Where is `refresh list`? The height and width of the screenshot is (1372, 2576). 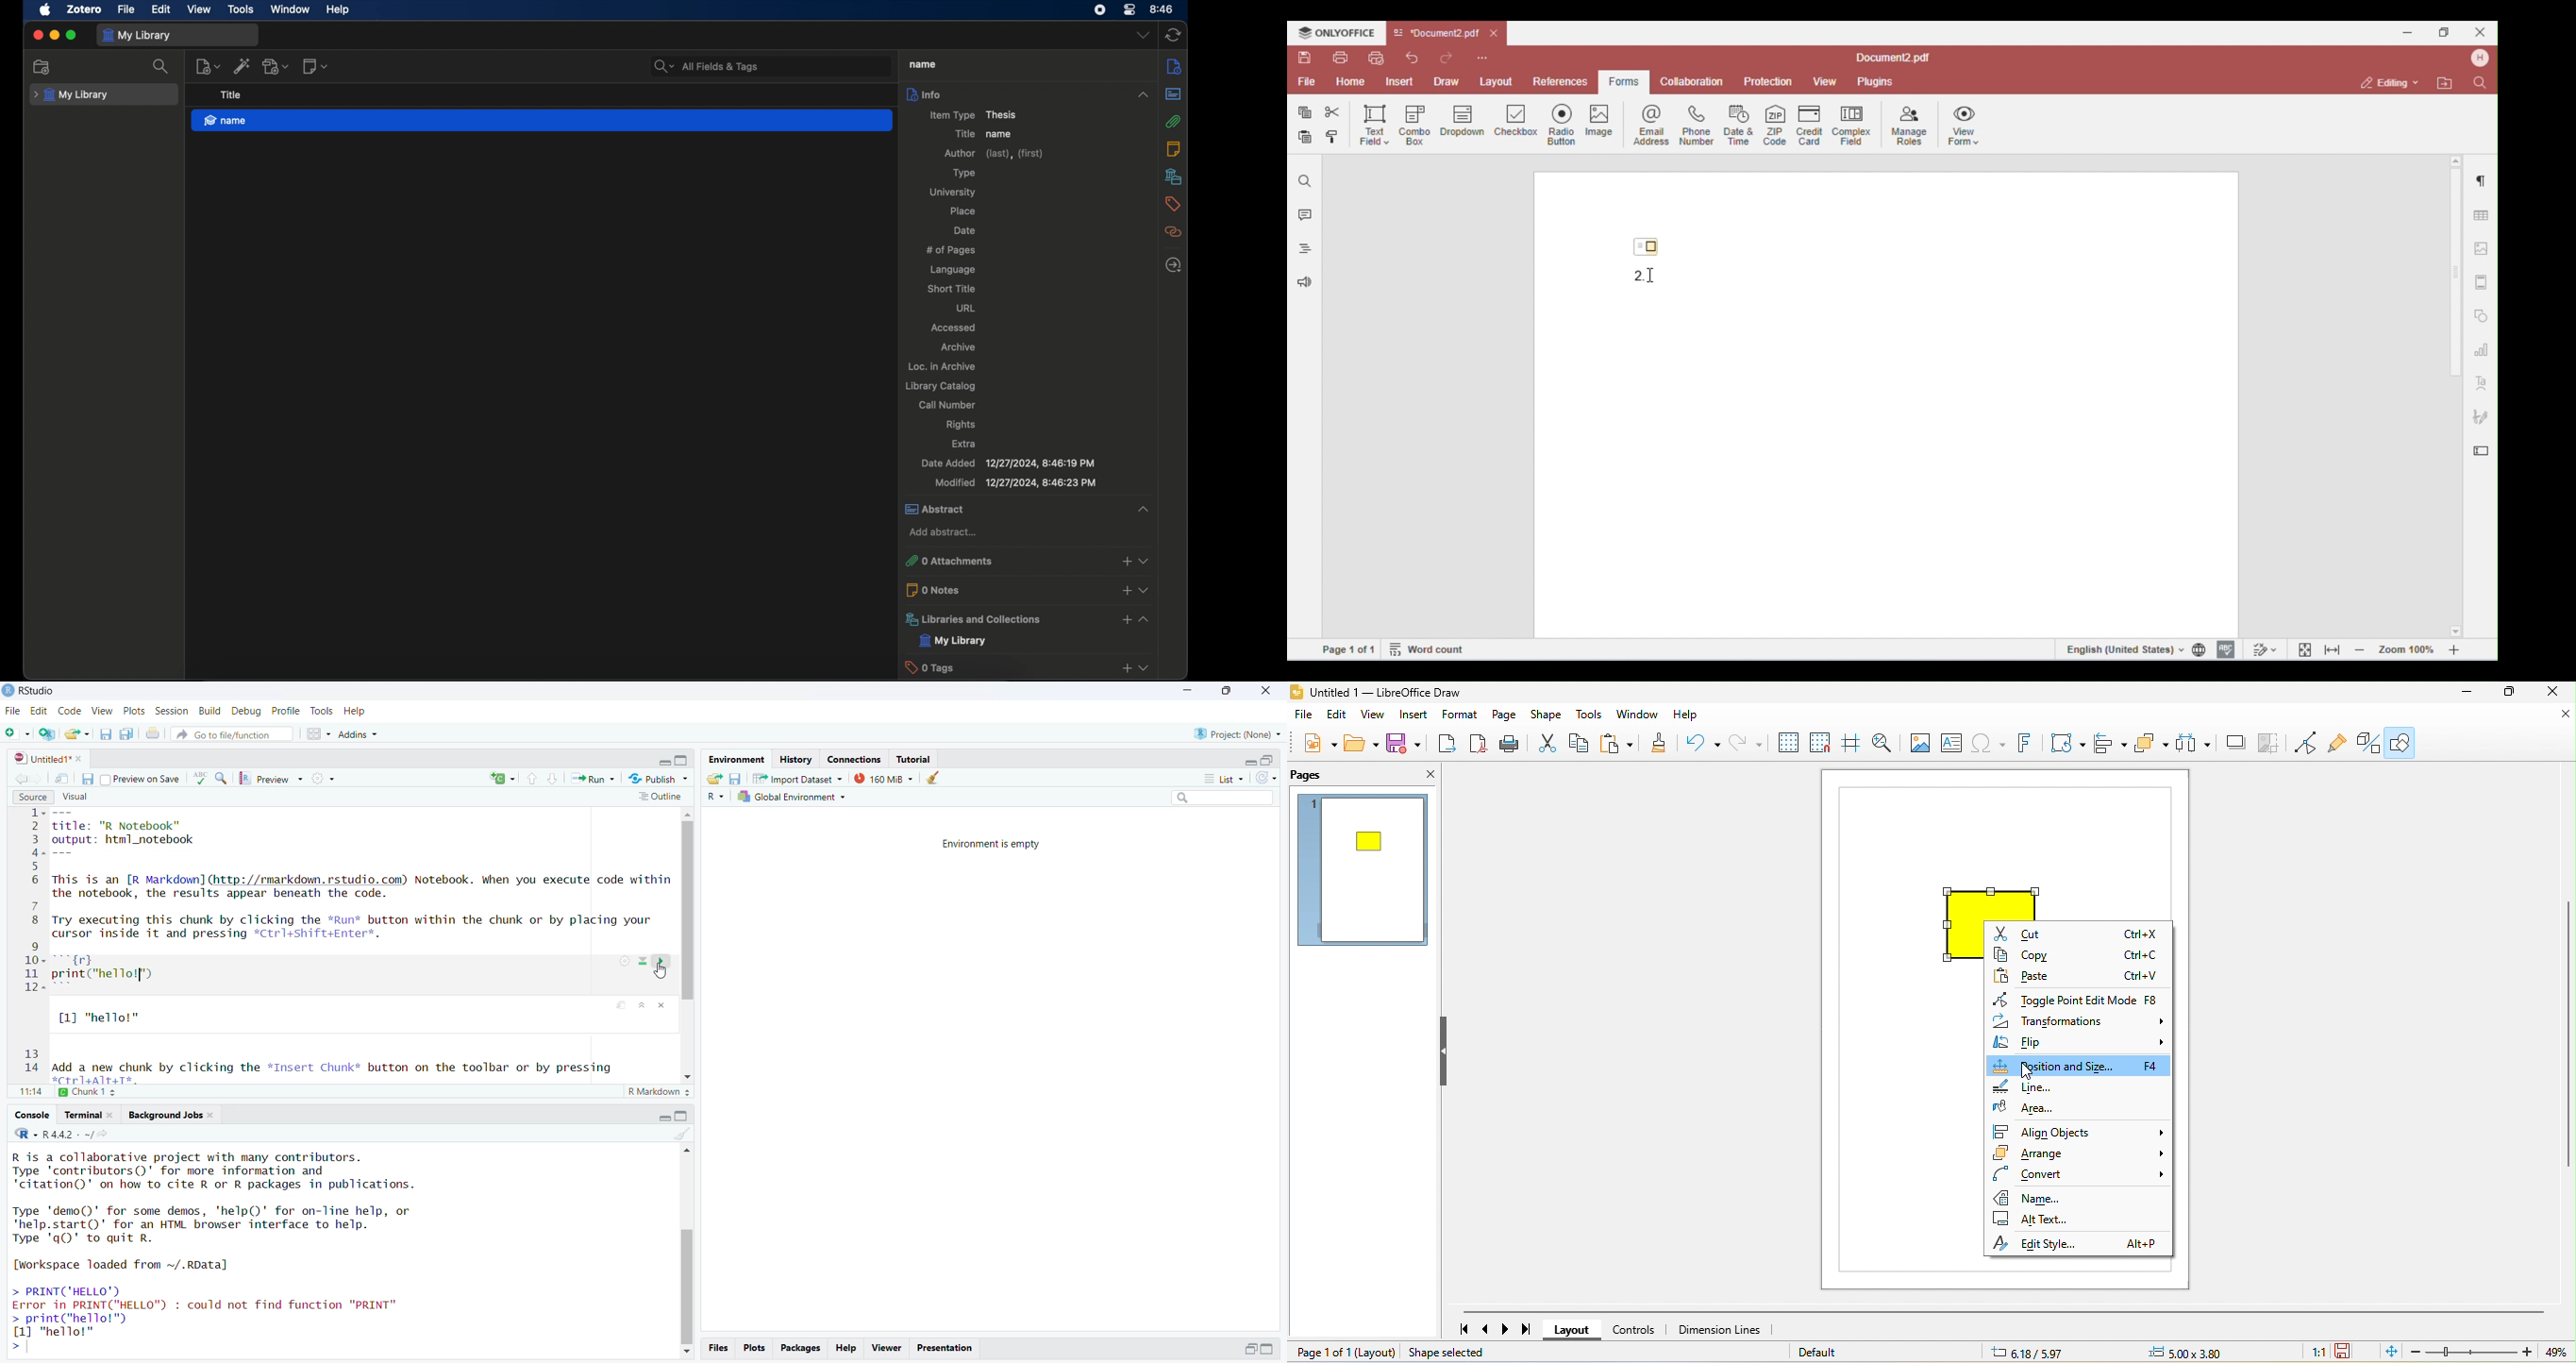 refresh list is located at coordinates (1266, 779).